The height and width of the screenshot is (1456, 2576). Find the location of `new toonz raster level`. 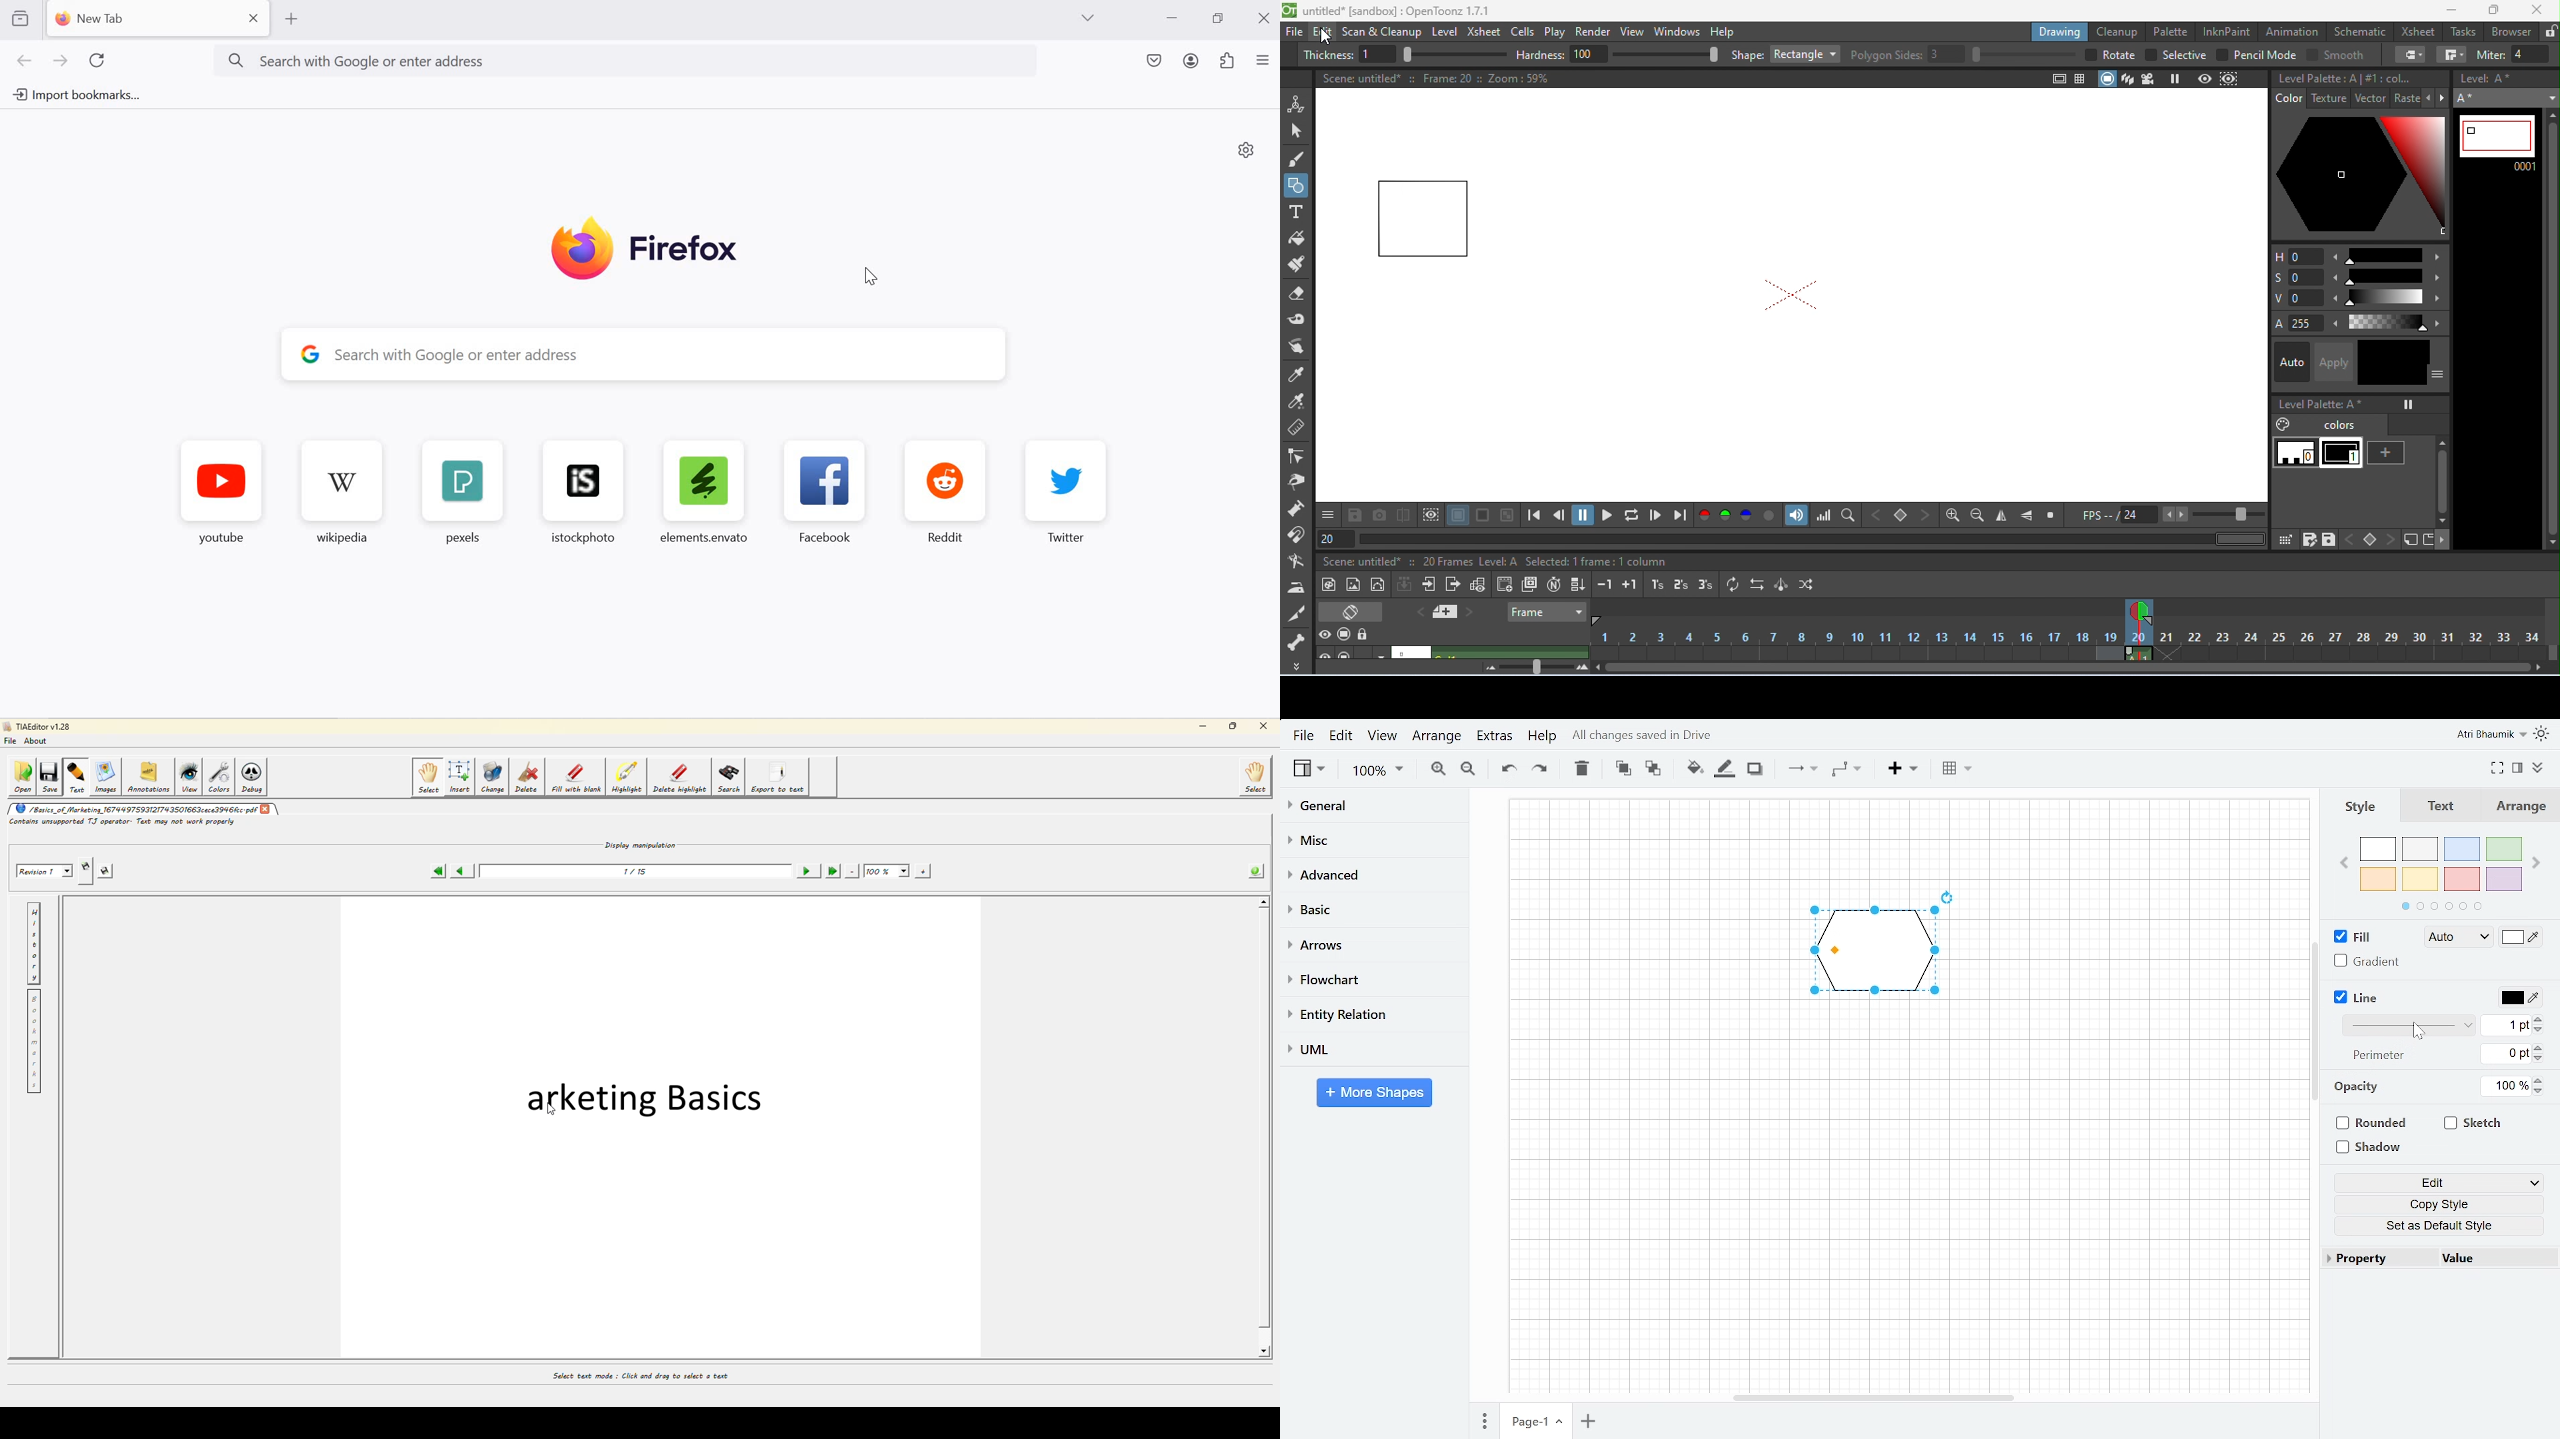

new toonz raster level is located at coordinates (1329, 584).